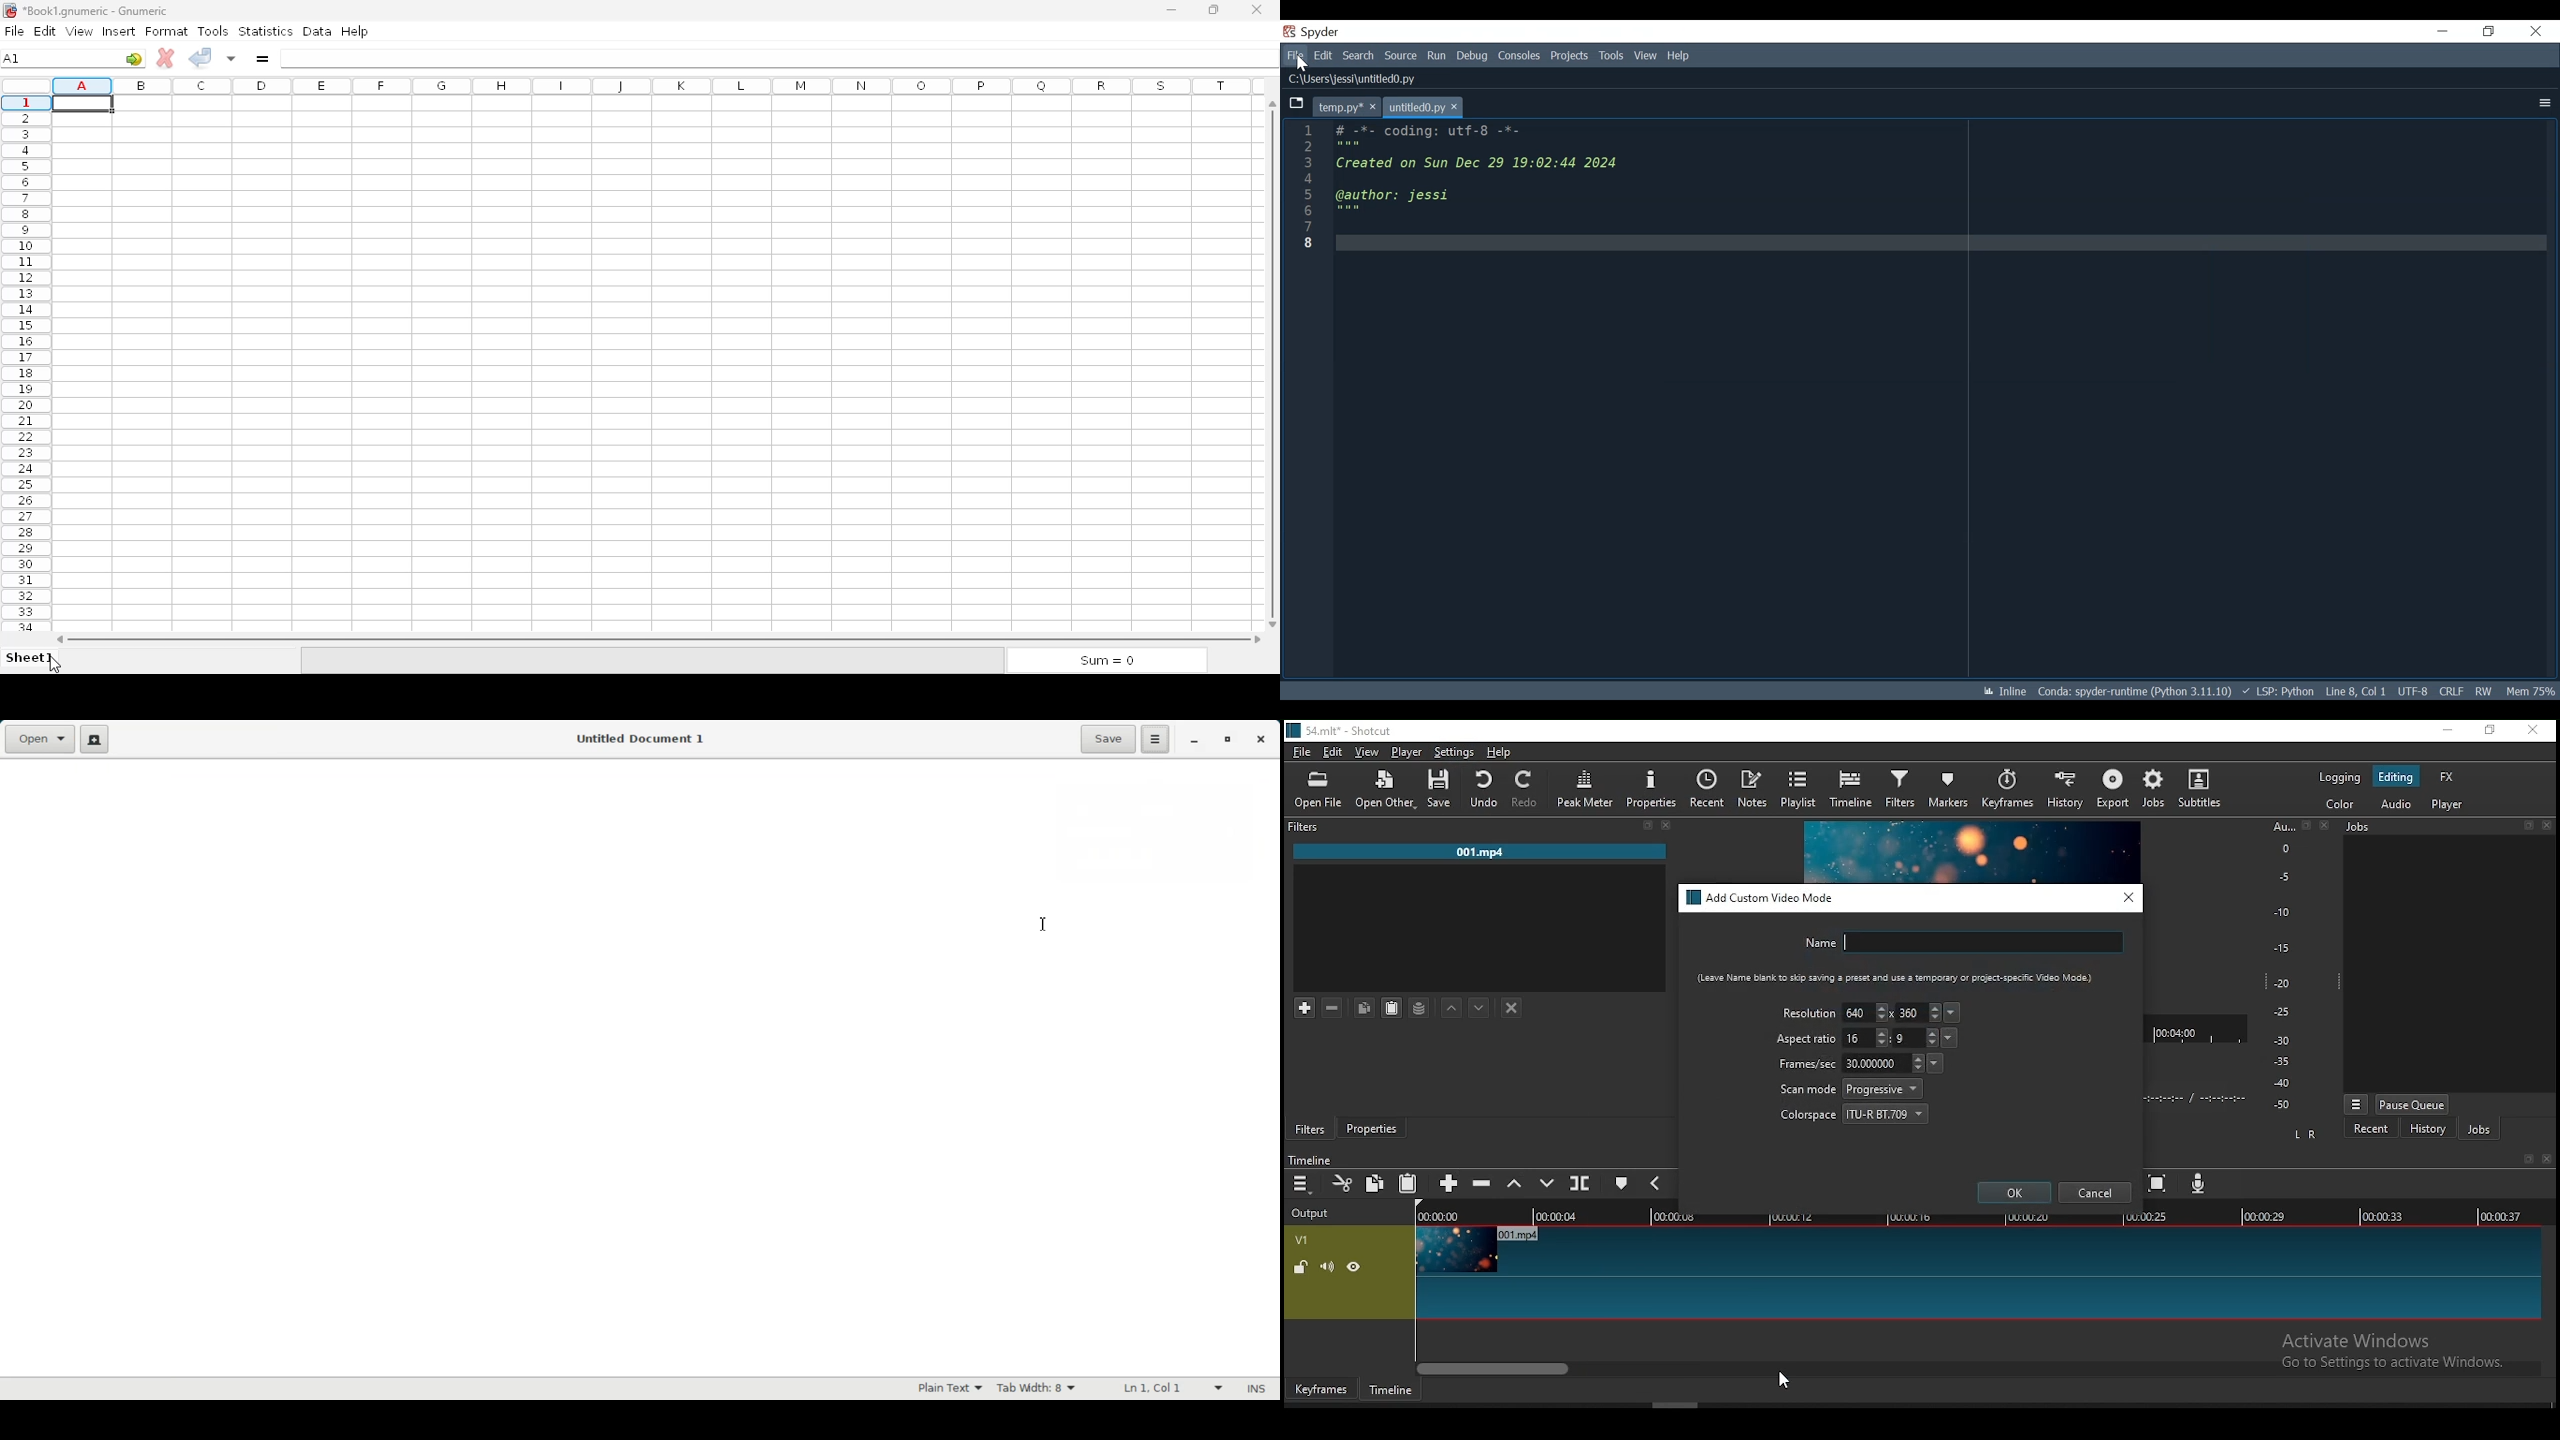 Image resolution: width=2576 pixels, height=1456 pixels. Describe the element at coordinates (2451, 691) in the screenshot. I see `File EQL Status` at that location.